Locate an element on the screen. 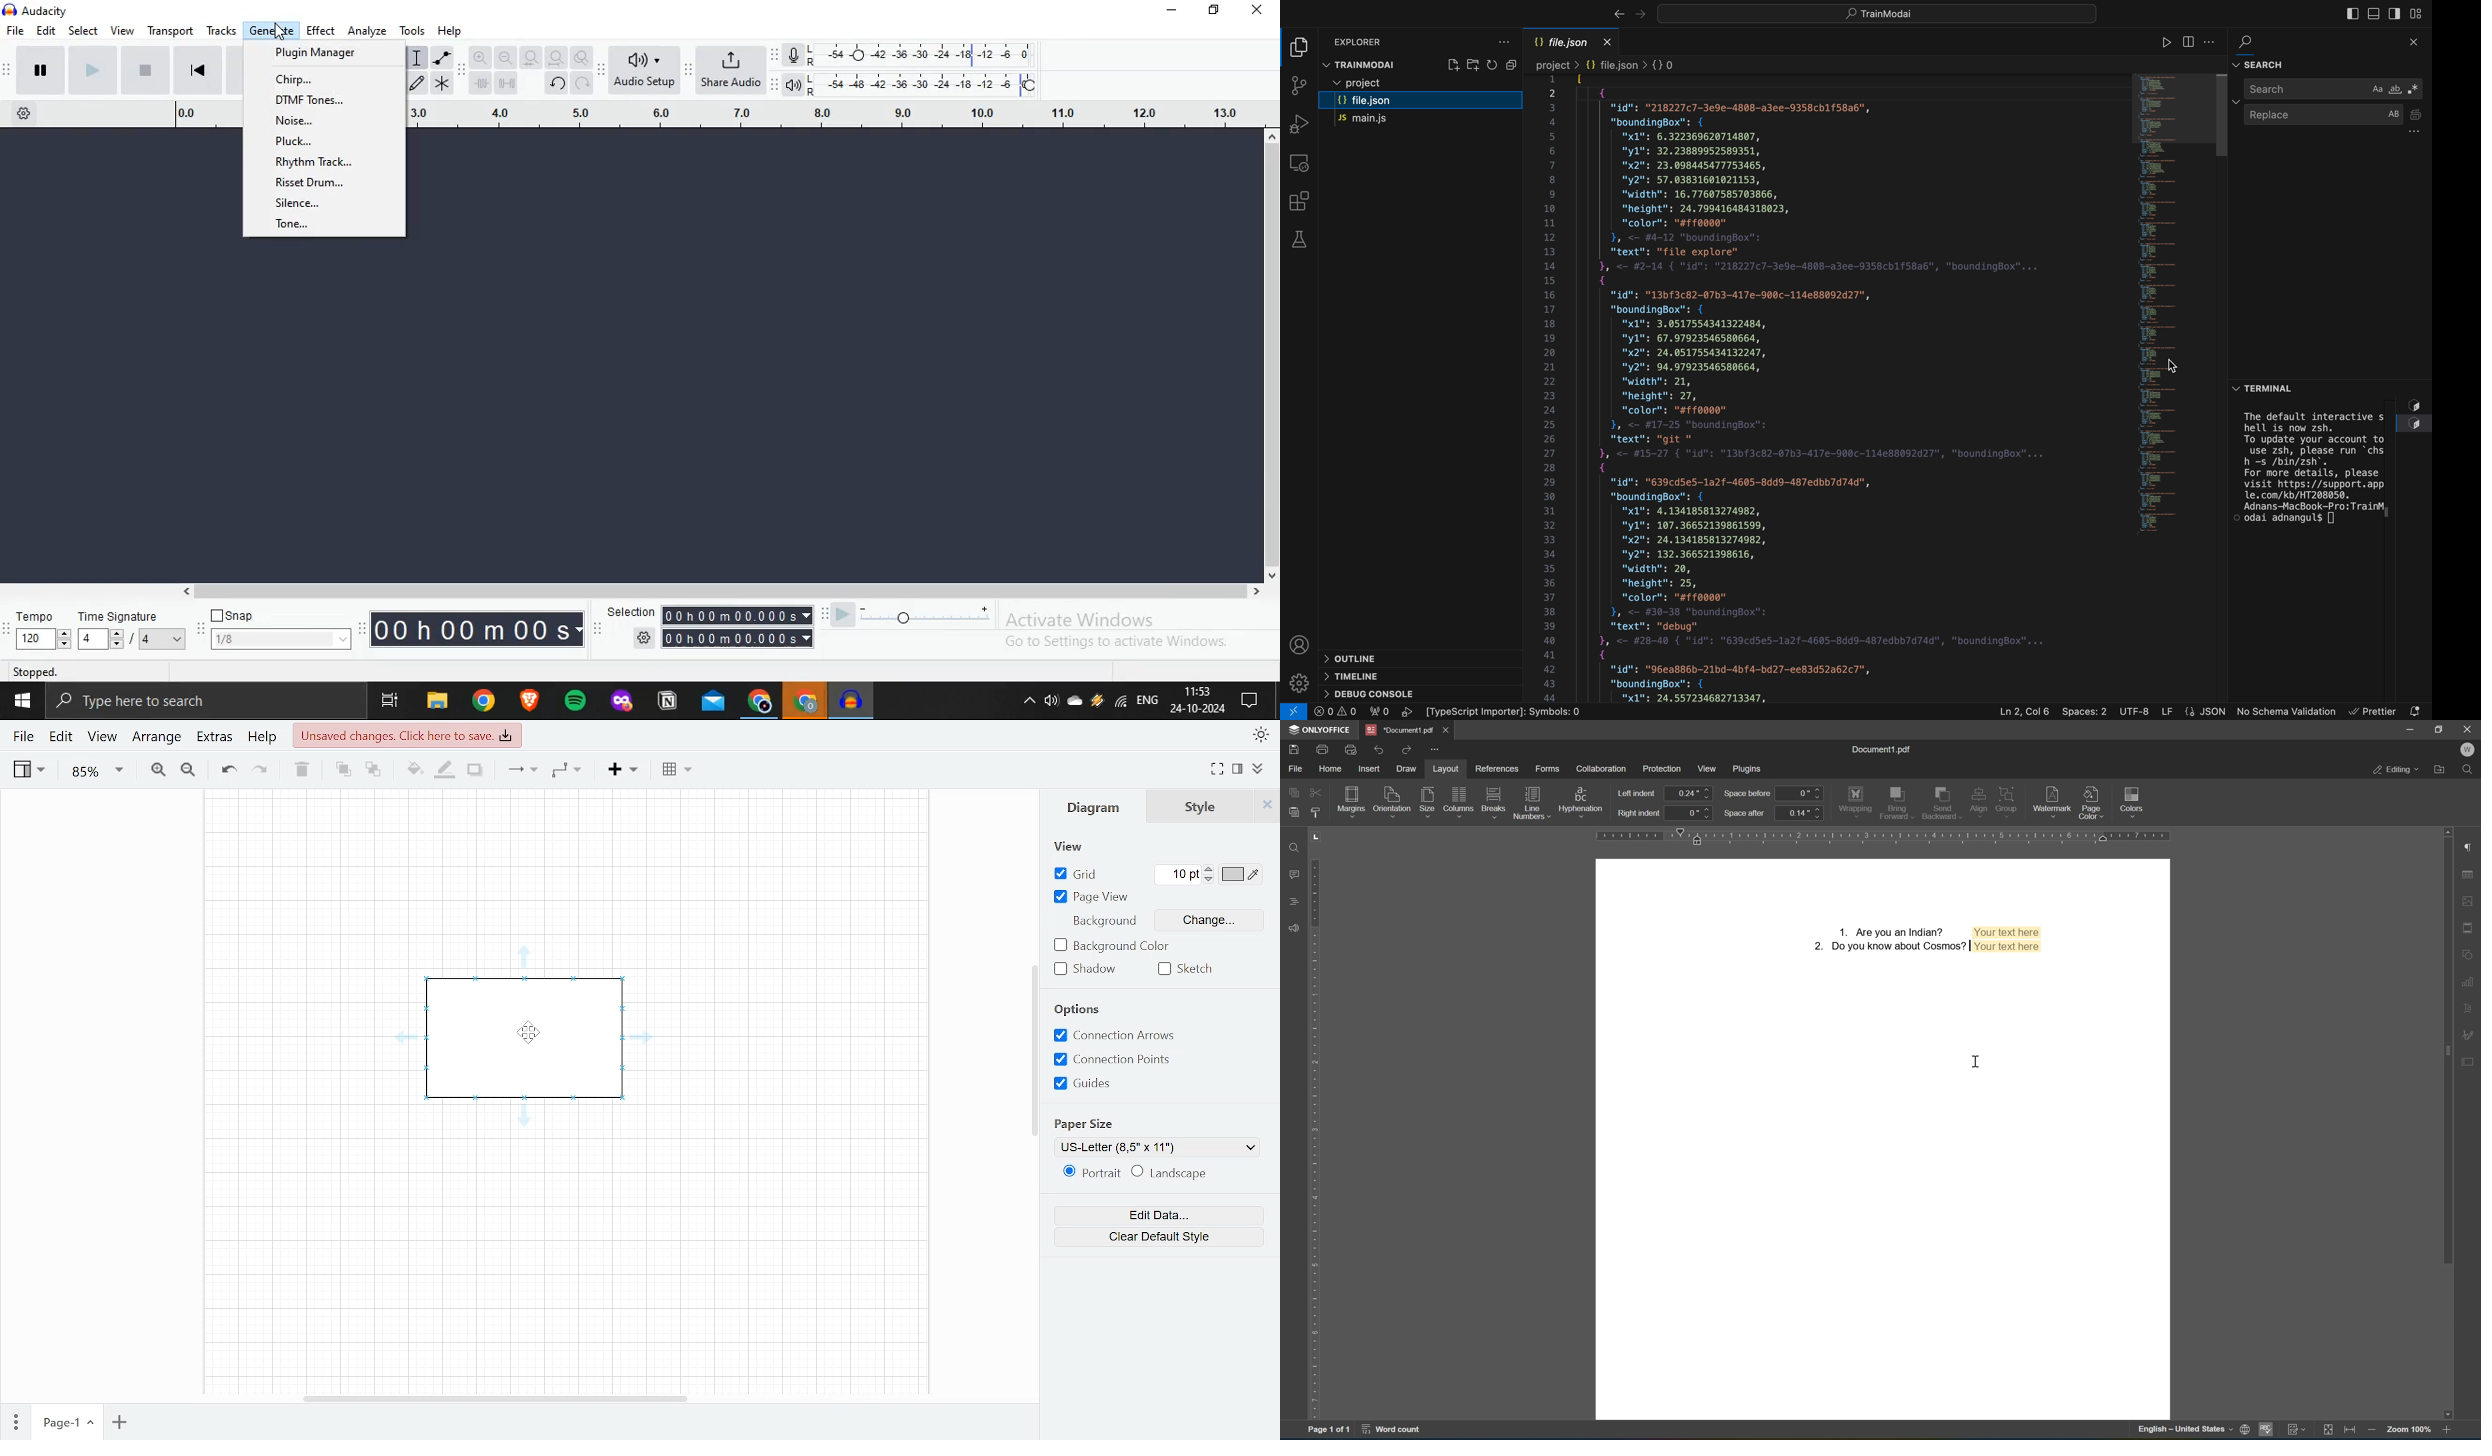 This screenshot has width=2492, height=1456. search is located at coordinates (2264, 34).